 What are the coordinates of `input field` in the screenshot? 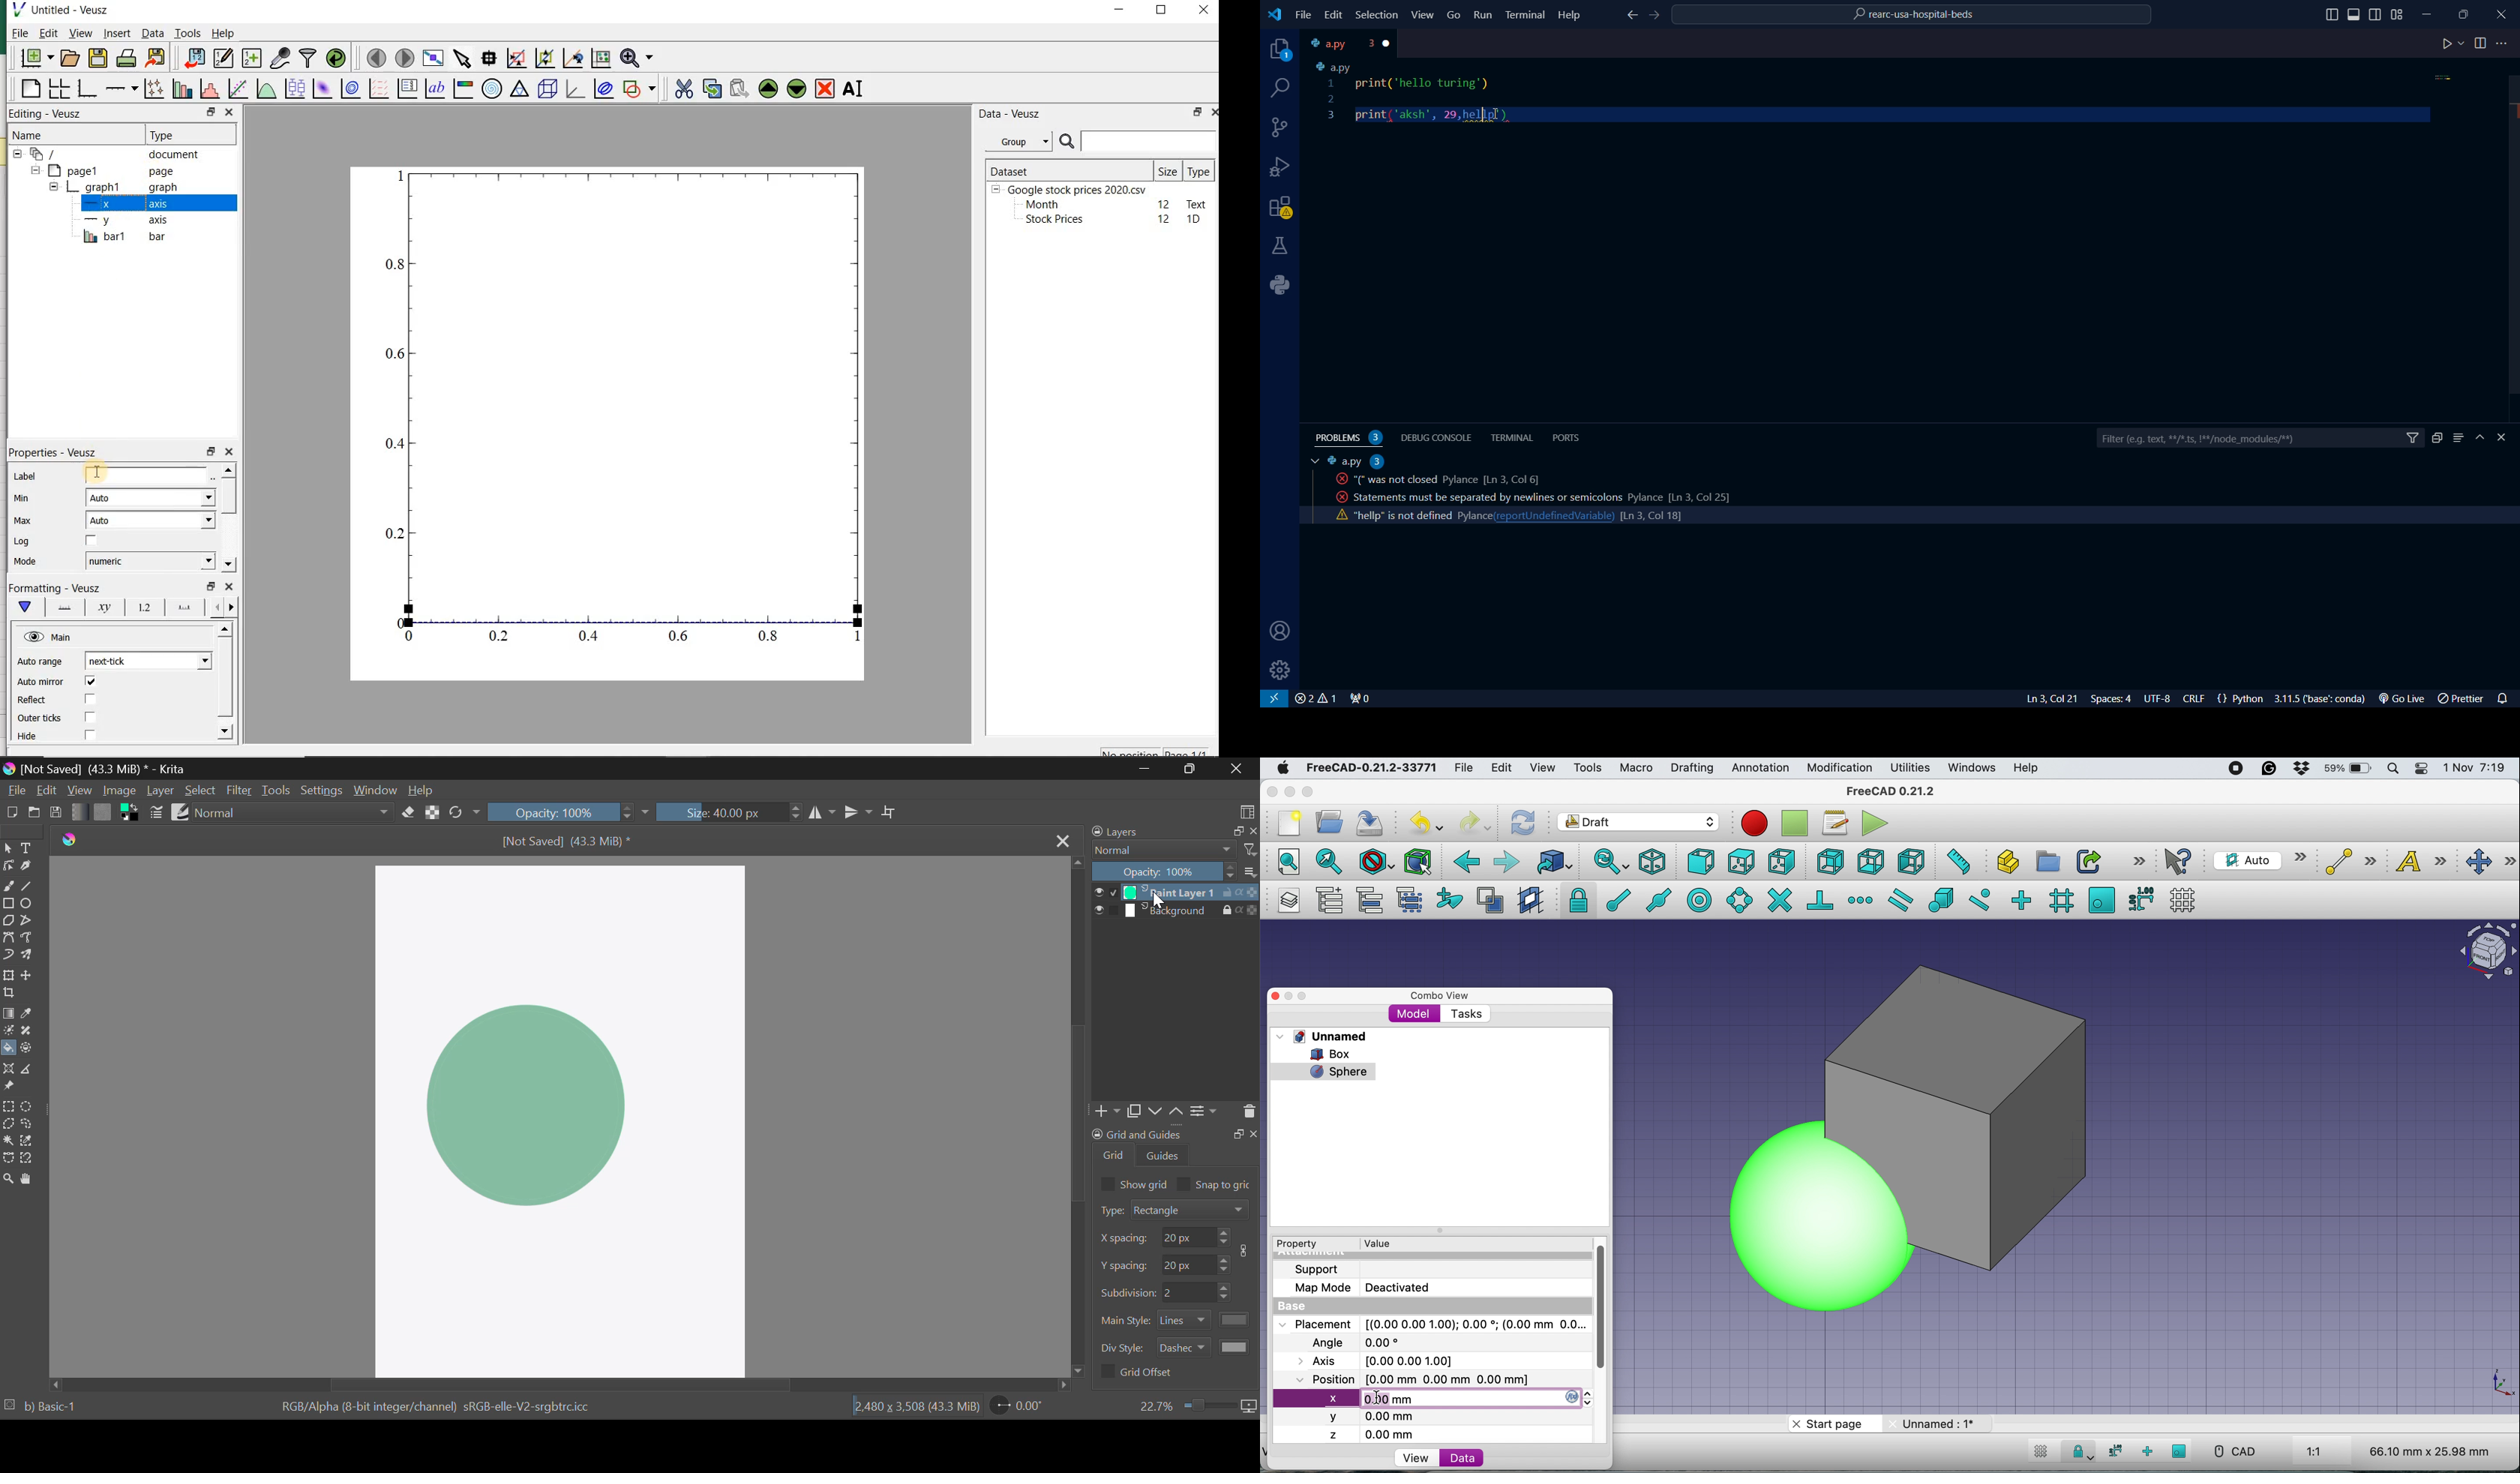 It's located at (148, 475).